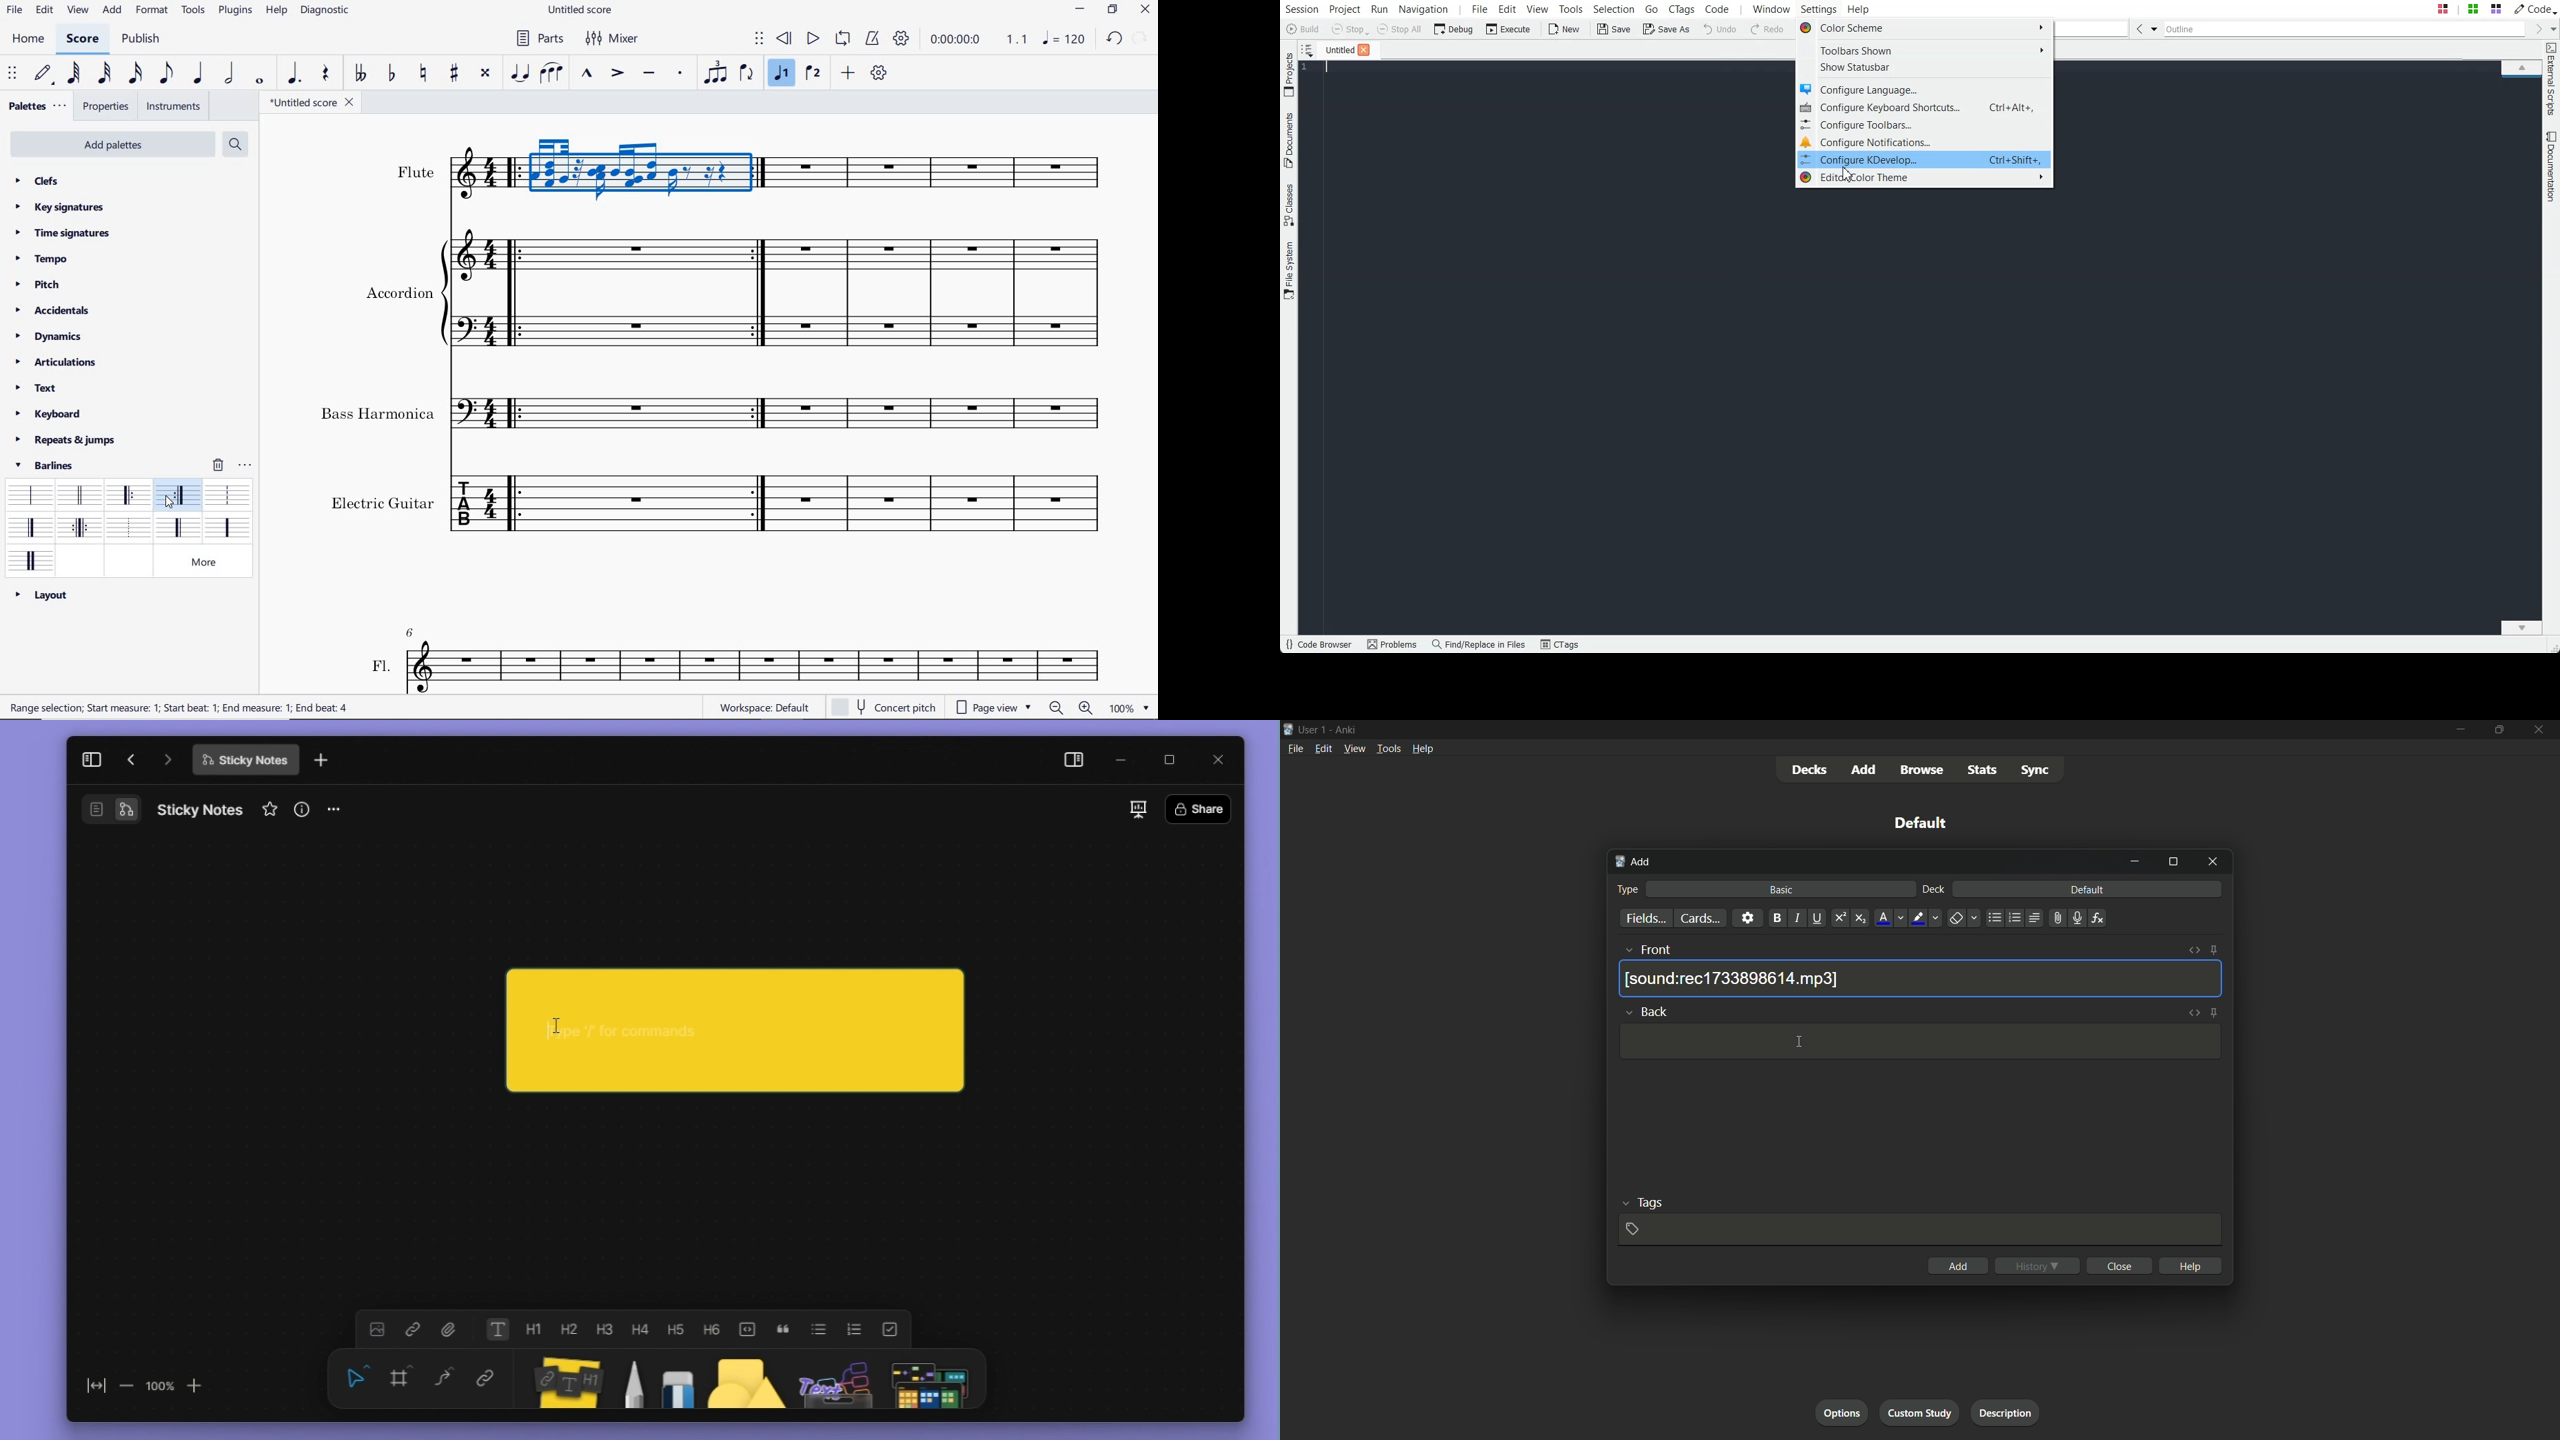 This screenshot has width=2576, height=1456. What do you see at coordinates (456, 74) in the screenshot?
I see `toggle sharp` at bounding box center [456, 74].